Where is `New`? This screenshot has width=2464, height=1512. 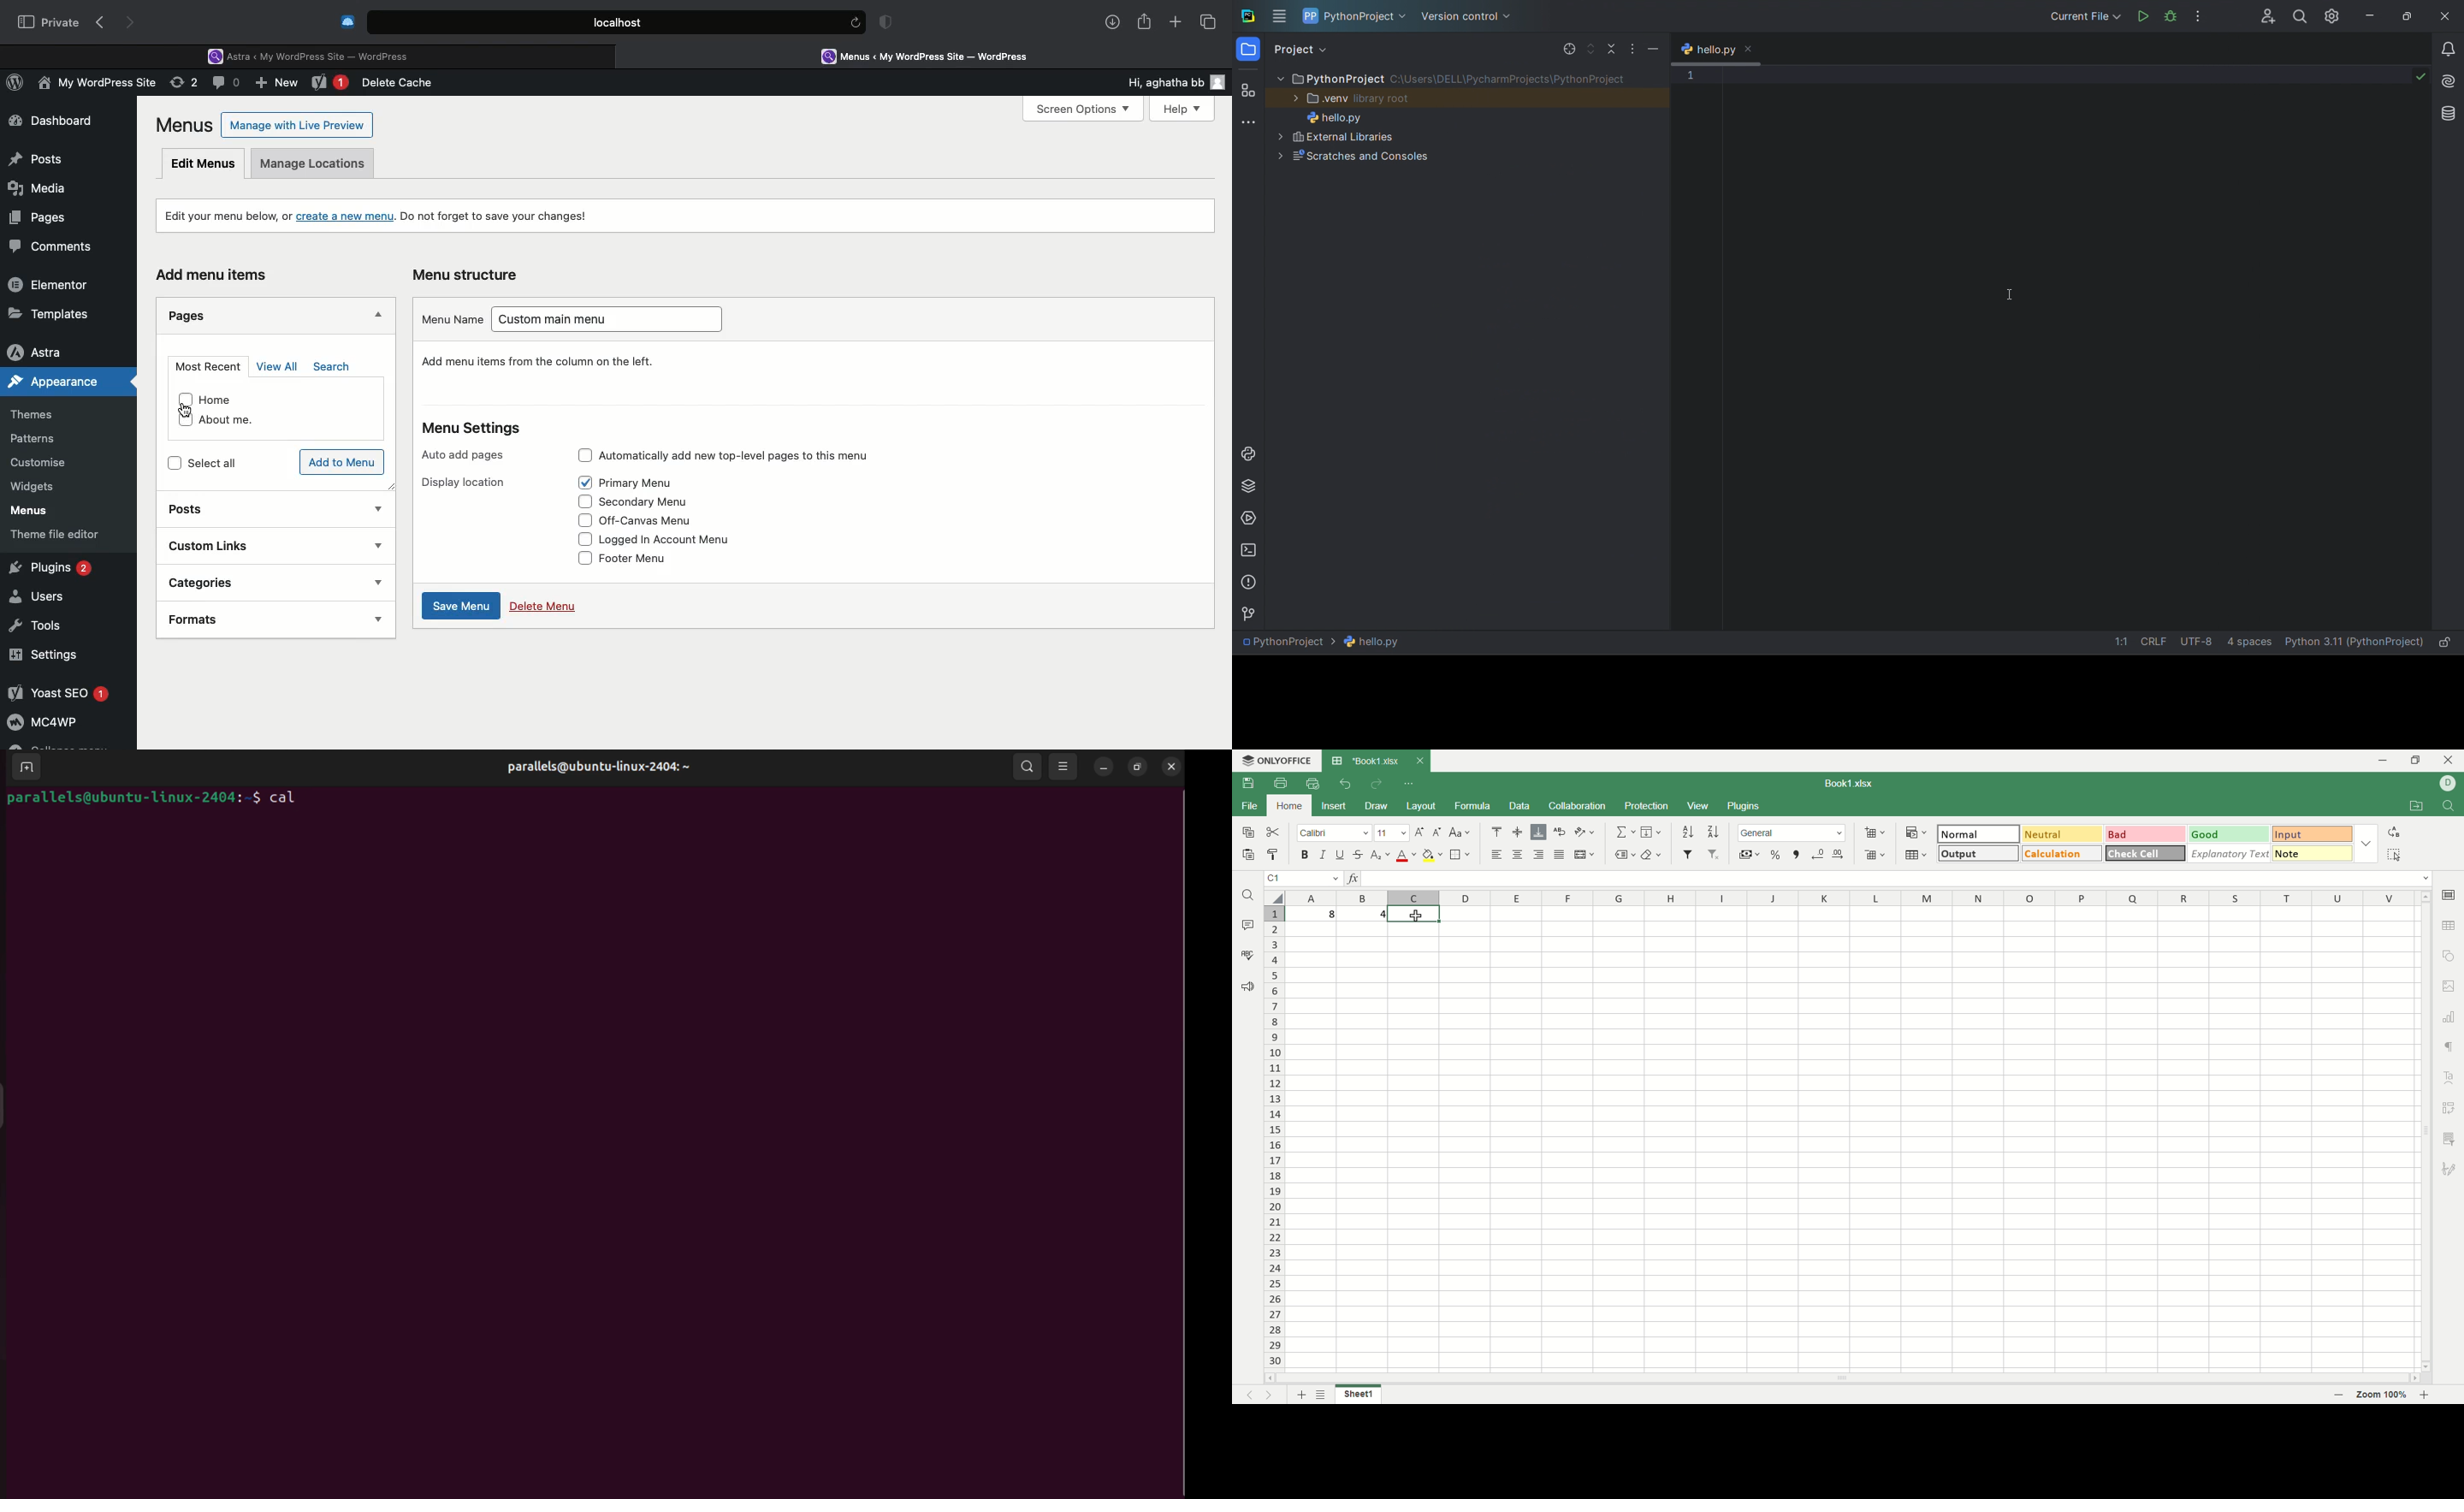 New is located at coordinates (279, 85).